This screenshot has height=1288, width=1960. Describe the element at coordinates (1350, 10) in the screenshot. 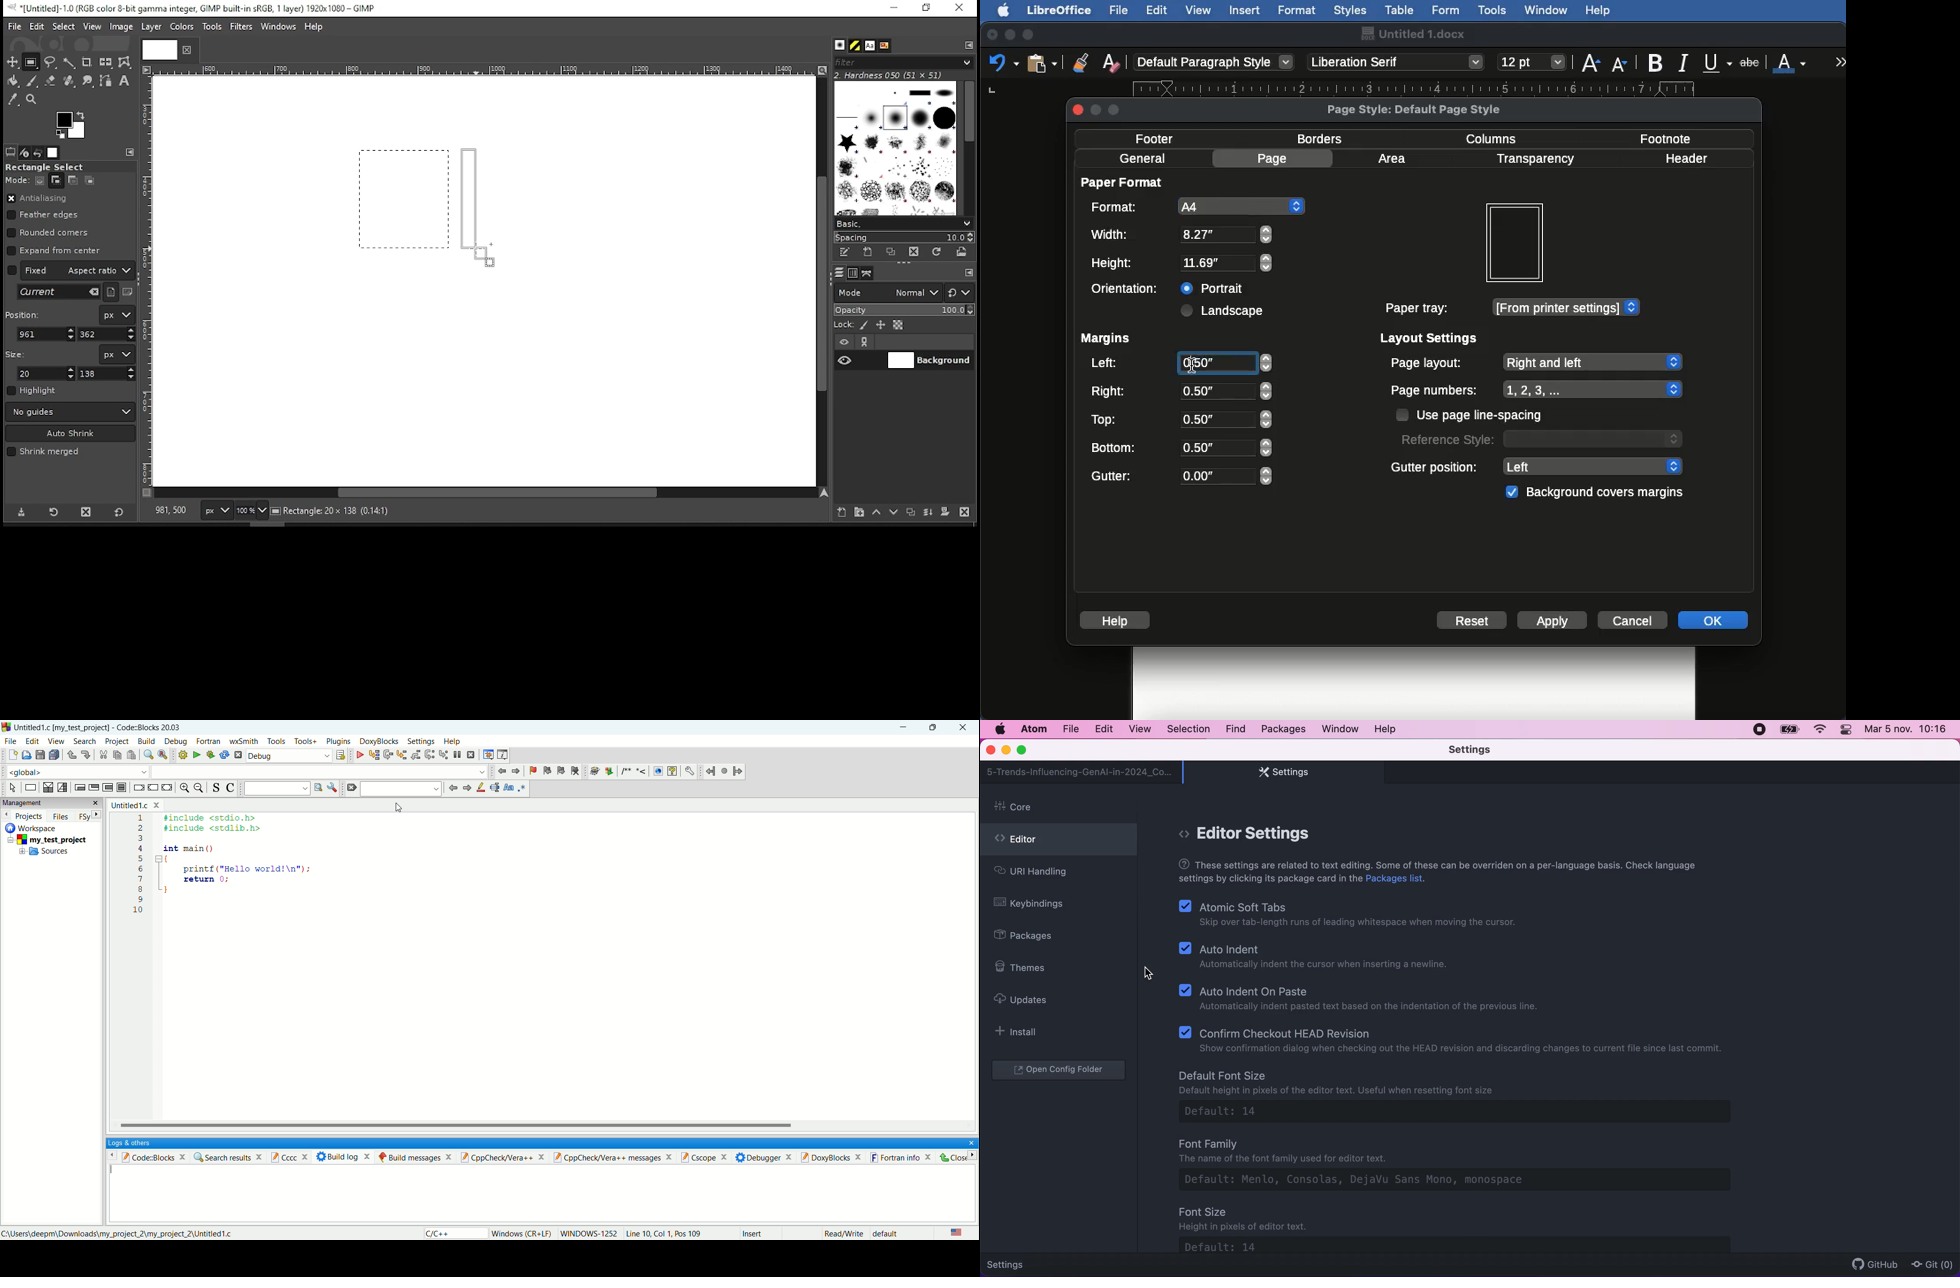

I see `Styles` at that location.